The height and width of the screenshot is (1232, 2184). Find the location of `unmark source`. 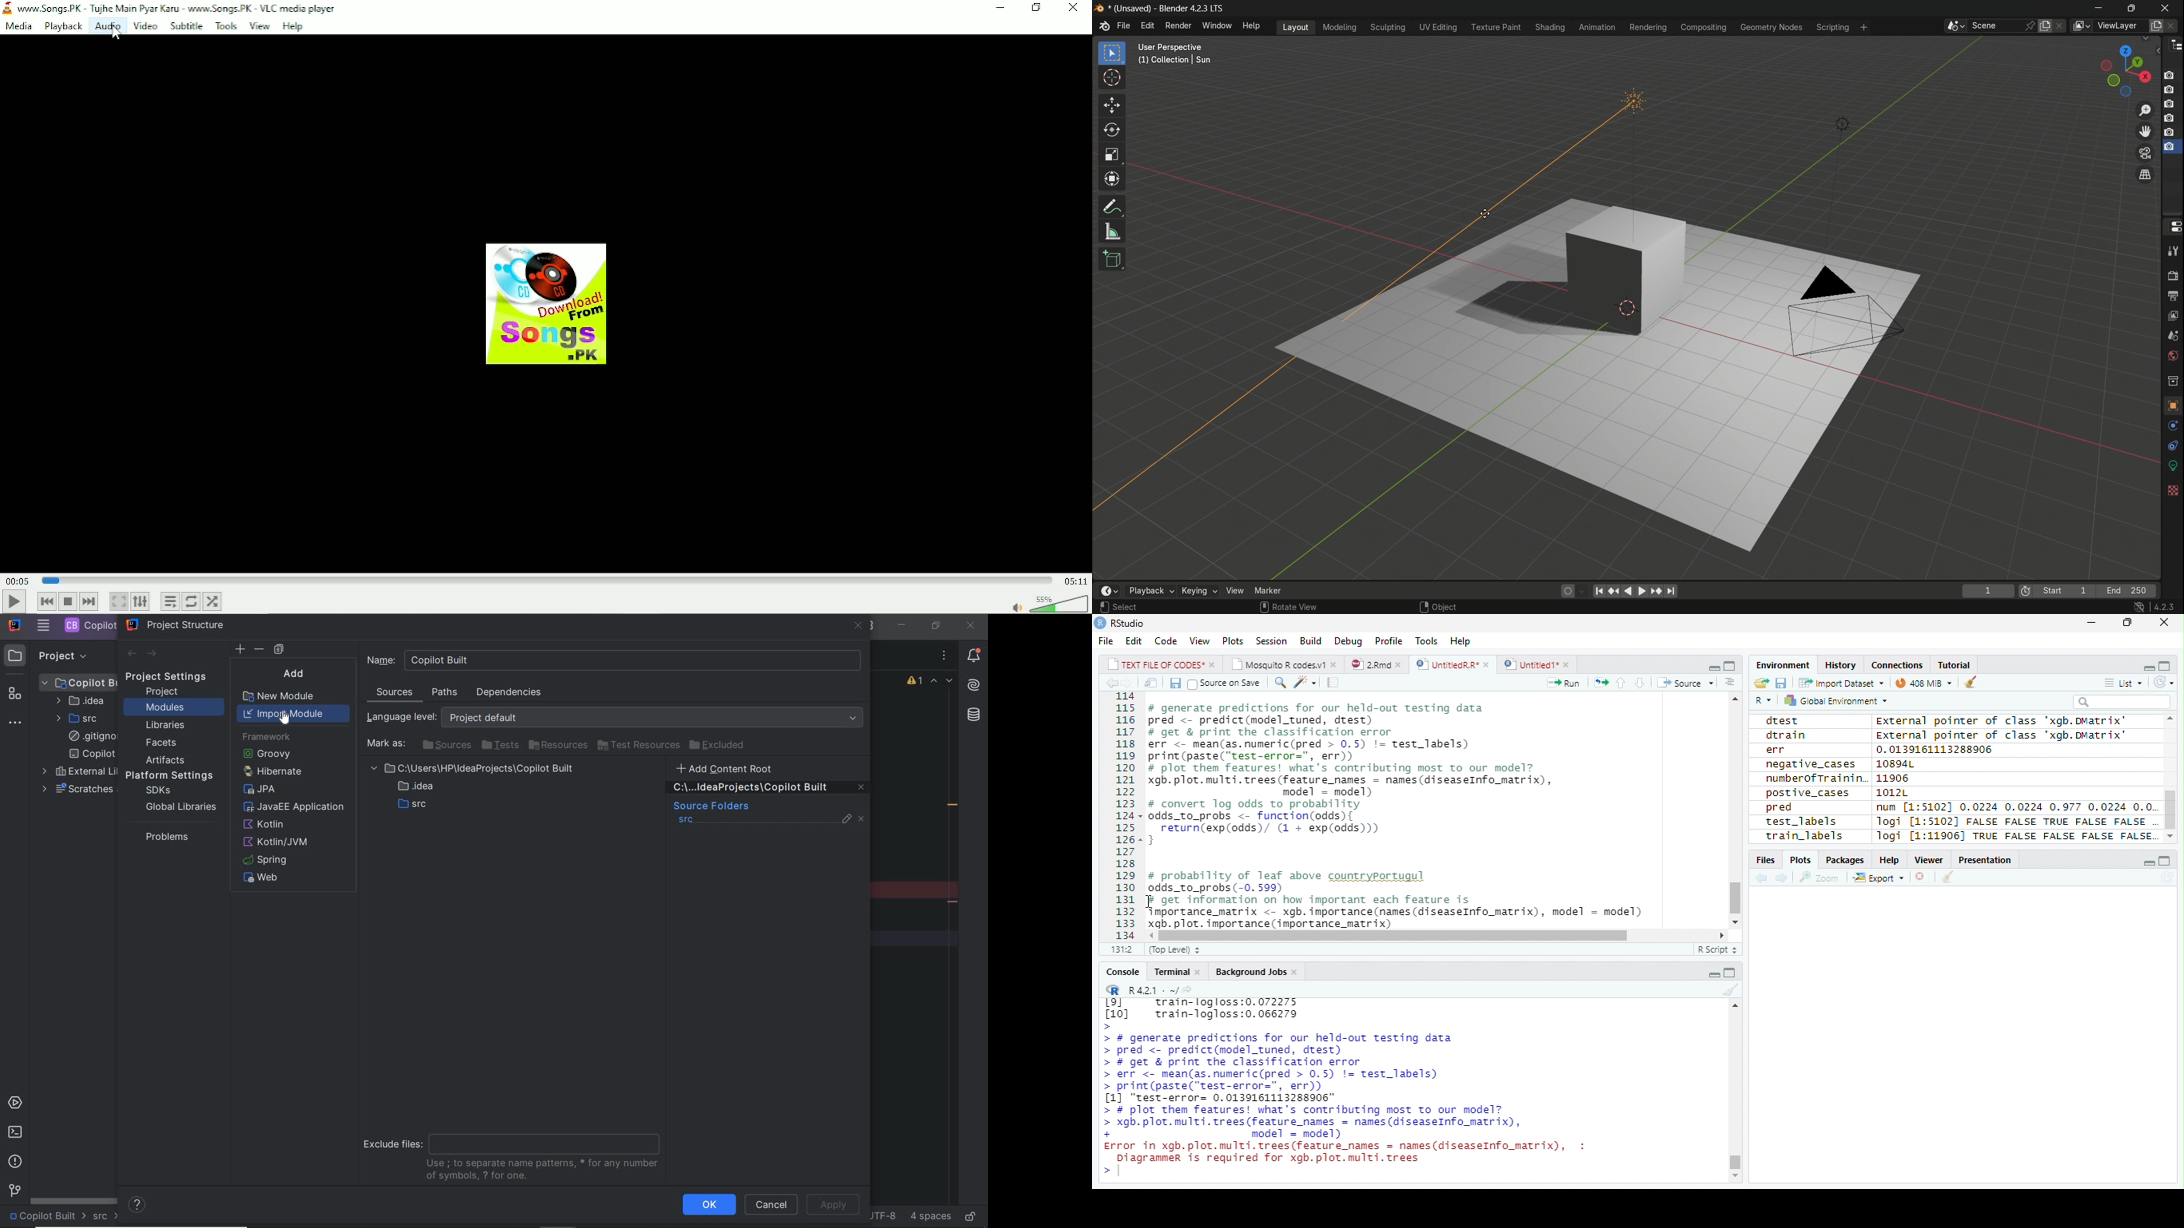

unmark source is located at coordinates (863, 819).